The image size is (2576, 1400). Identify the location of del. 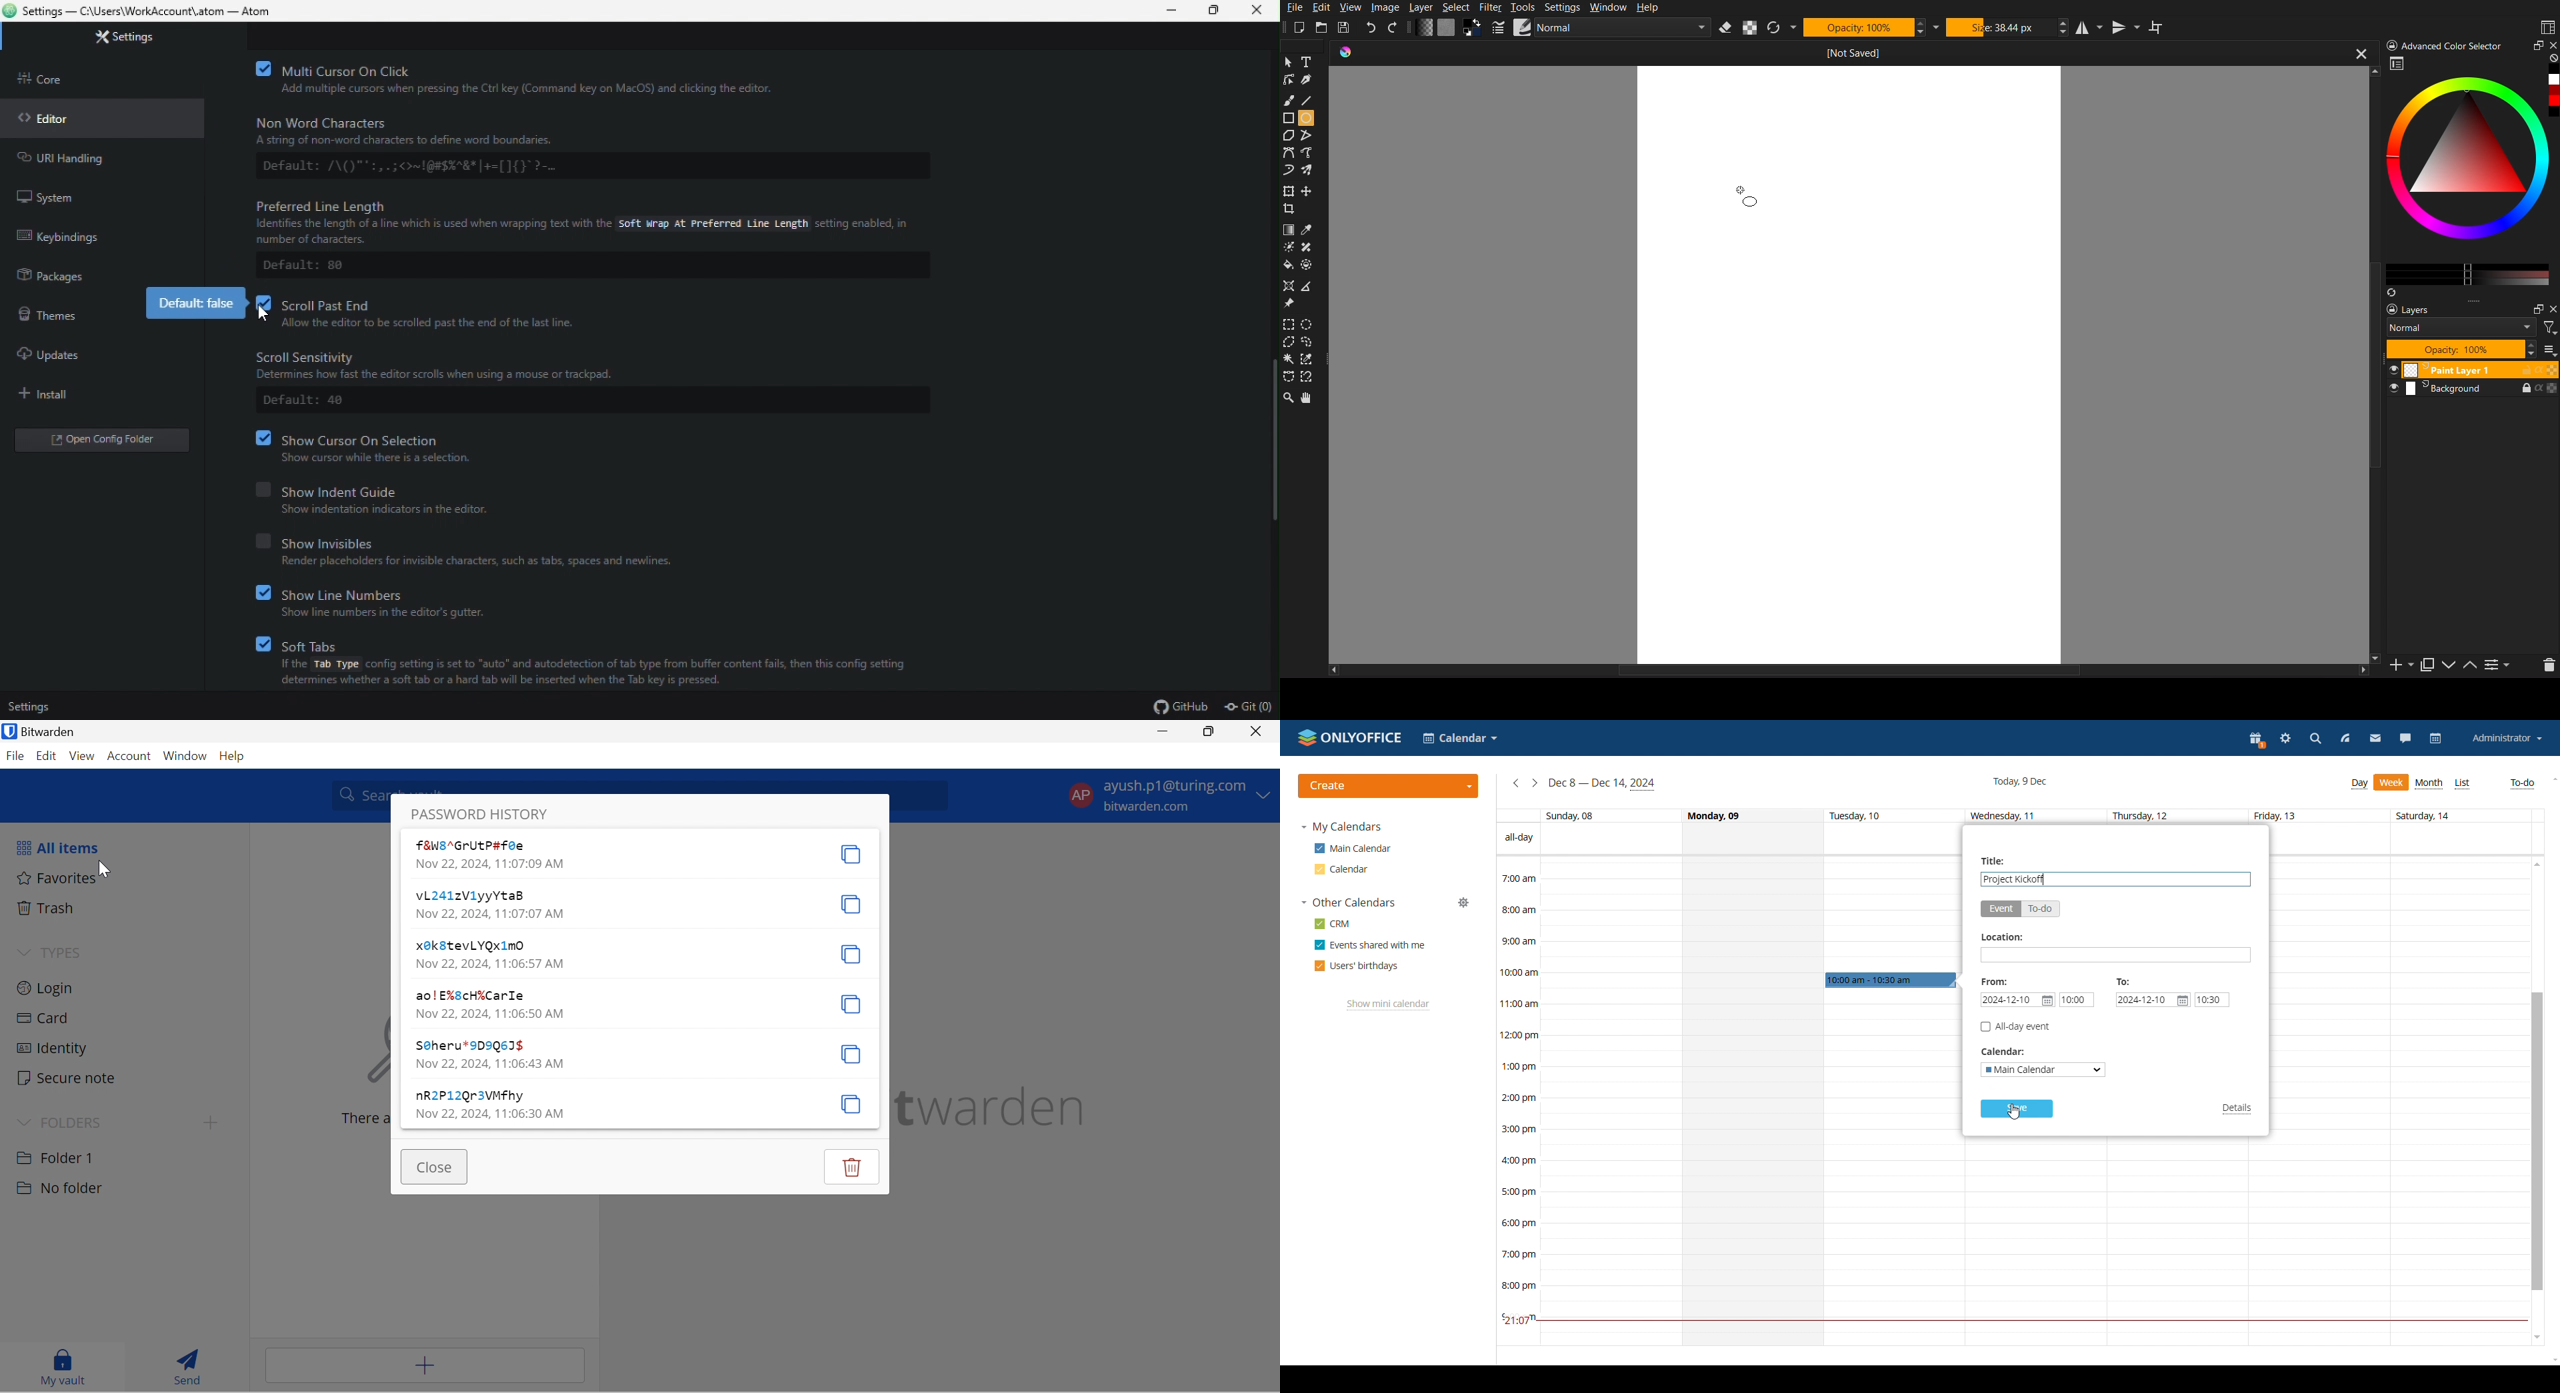
(2552, 668).